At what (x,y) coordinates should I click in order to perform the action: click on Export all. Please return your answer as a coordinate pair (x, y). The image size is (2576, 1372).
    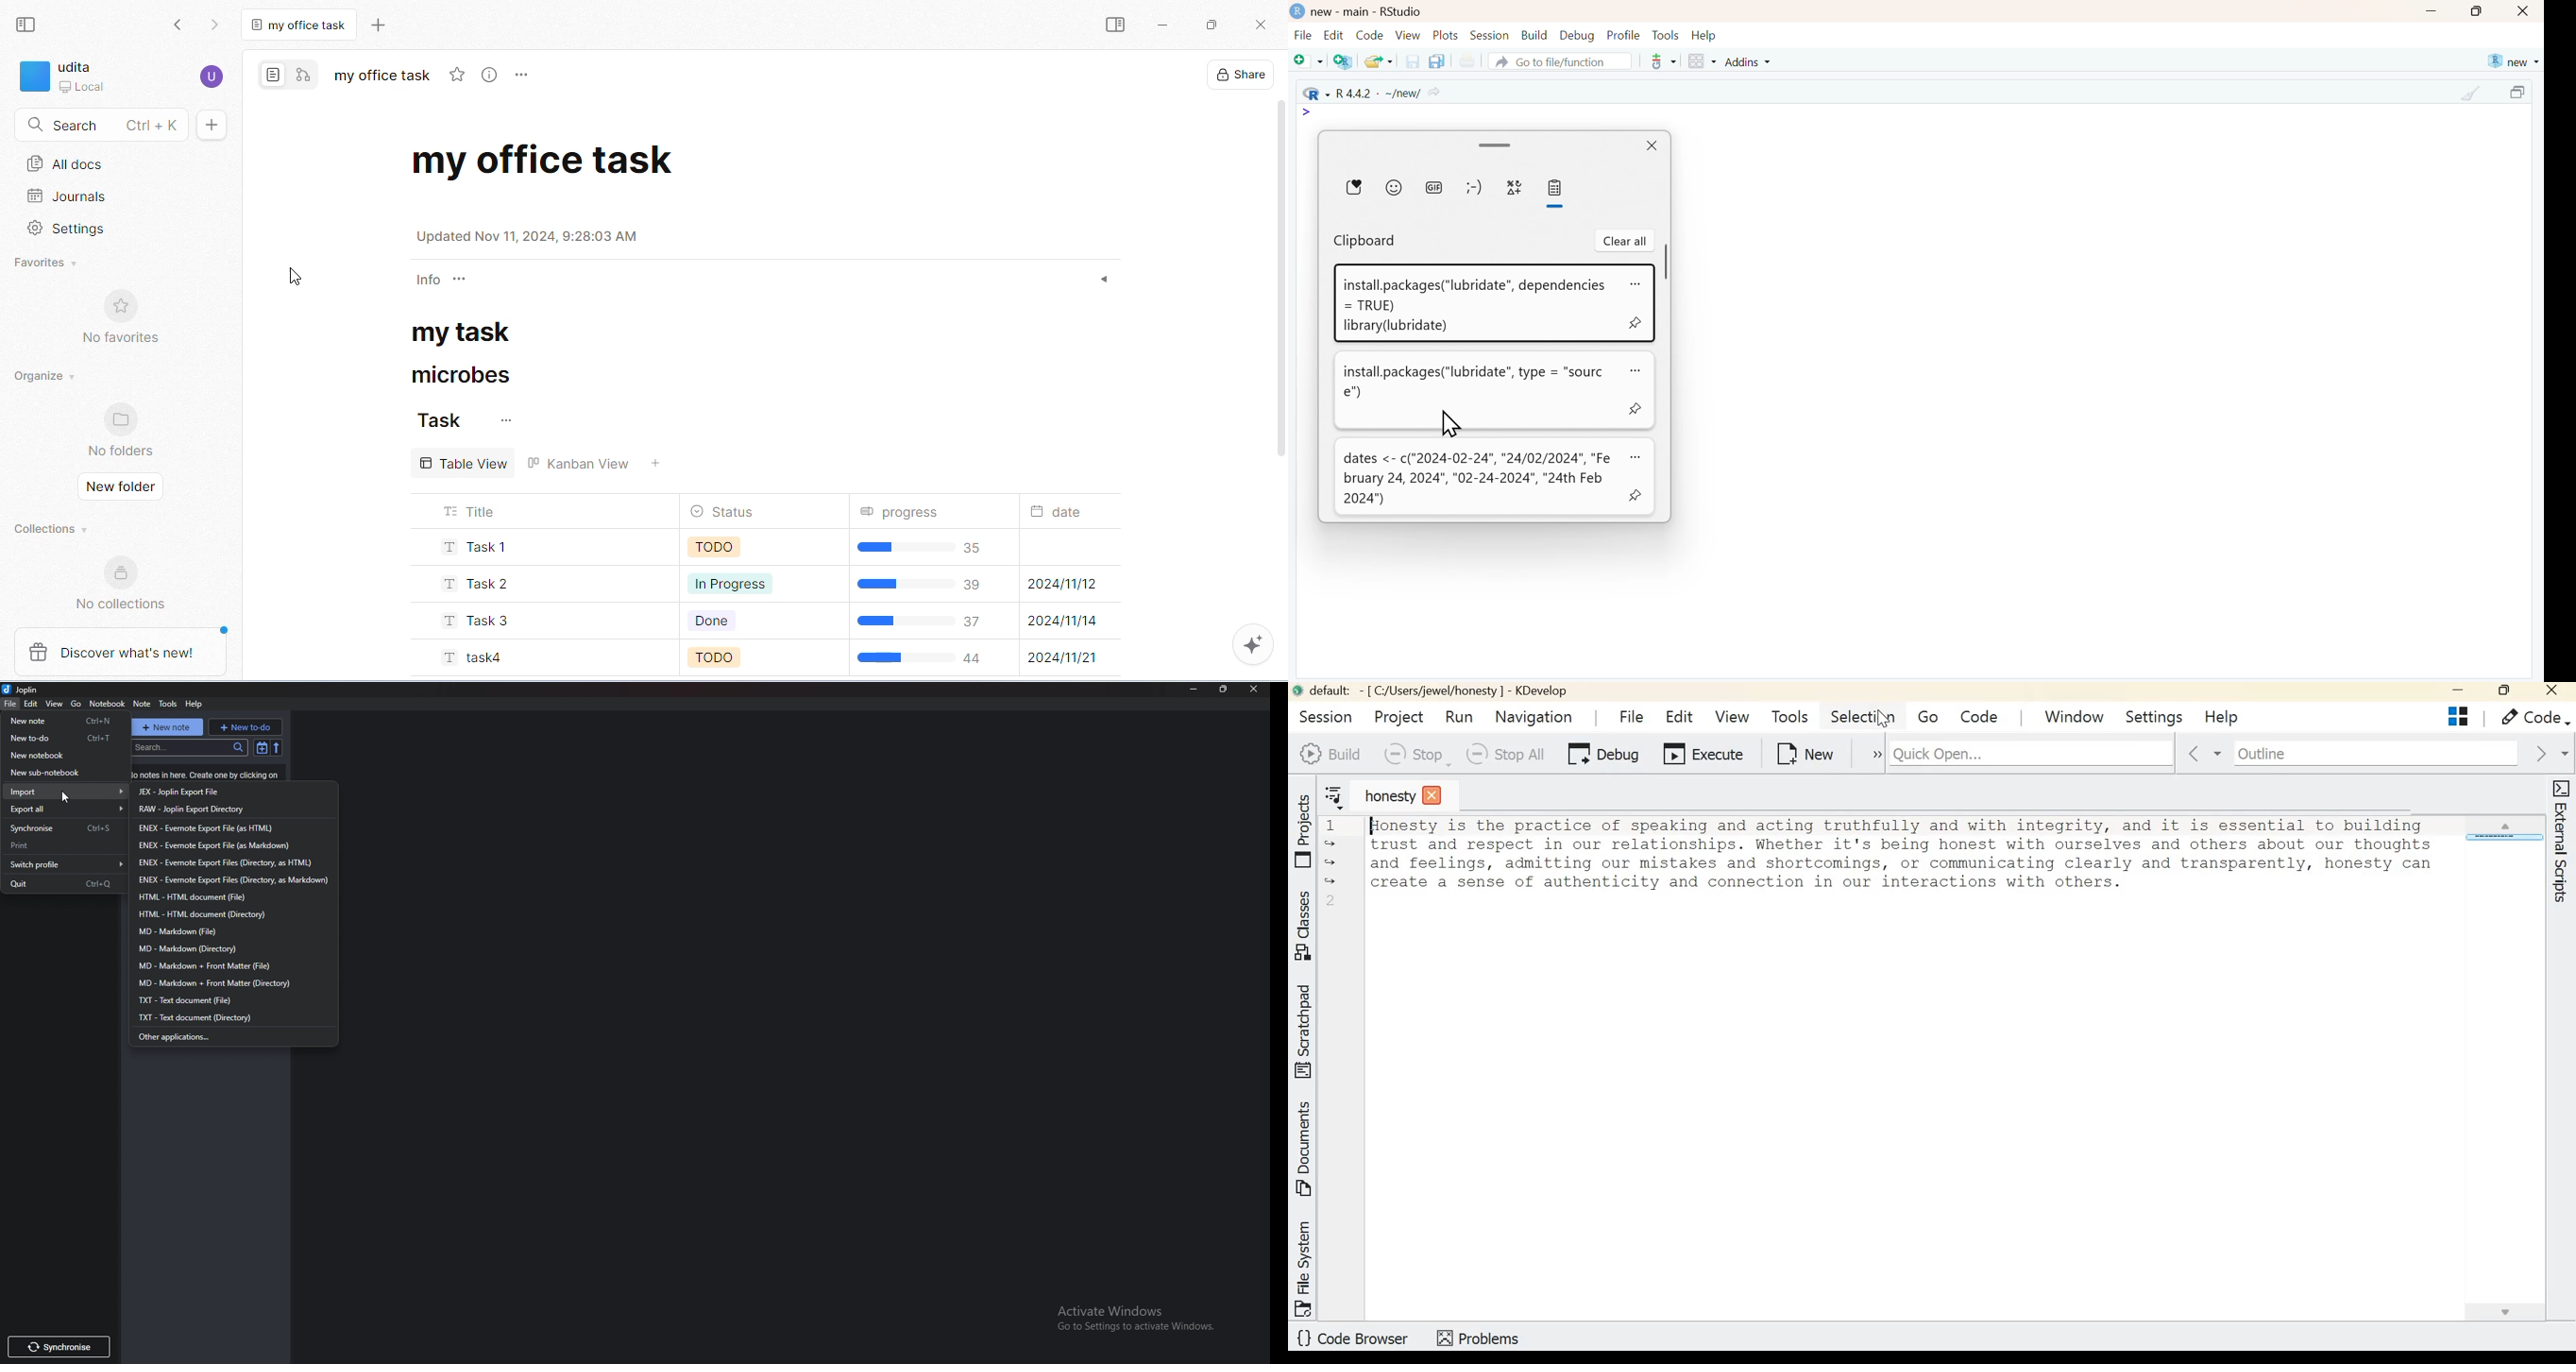
    Looking at the image, I should click on (66, 809).